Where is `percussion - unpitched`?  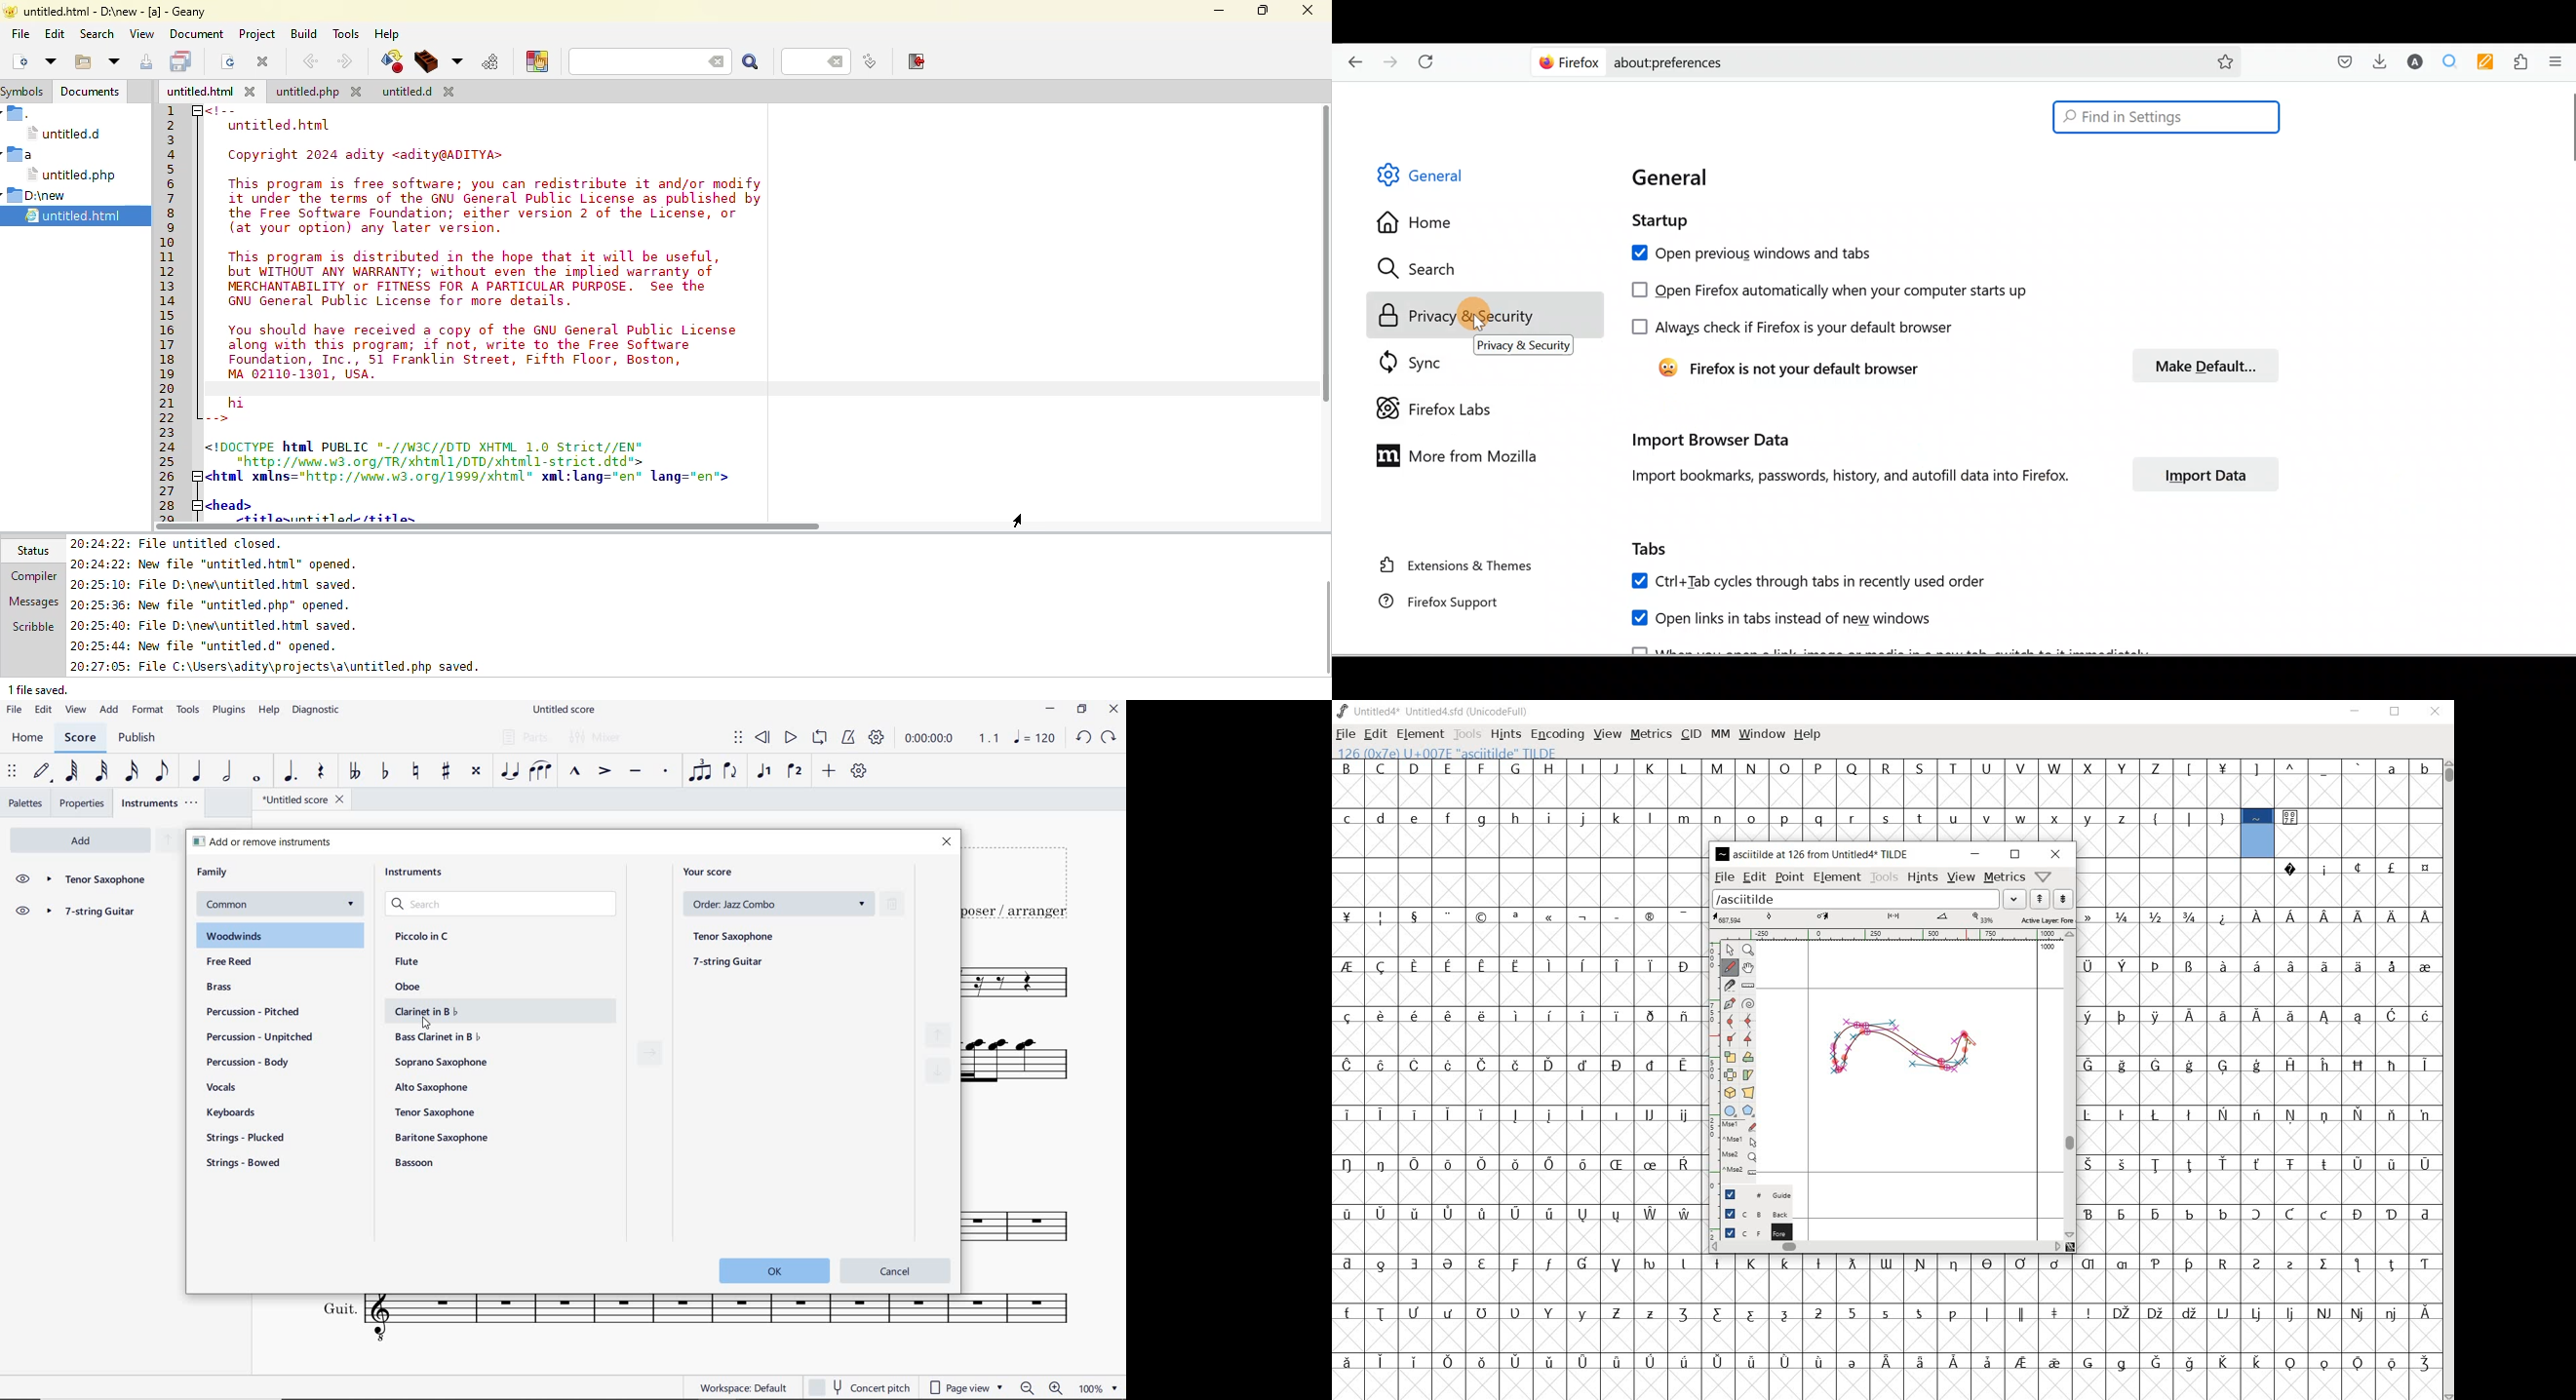
percussion - unpitched is located at coordinates (261, 1037).